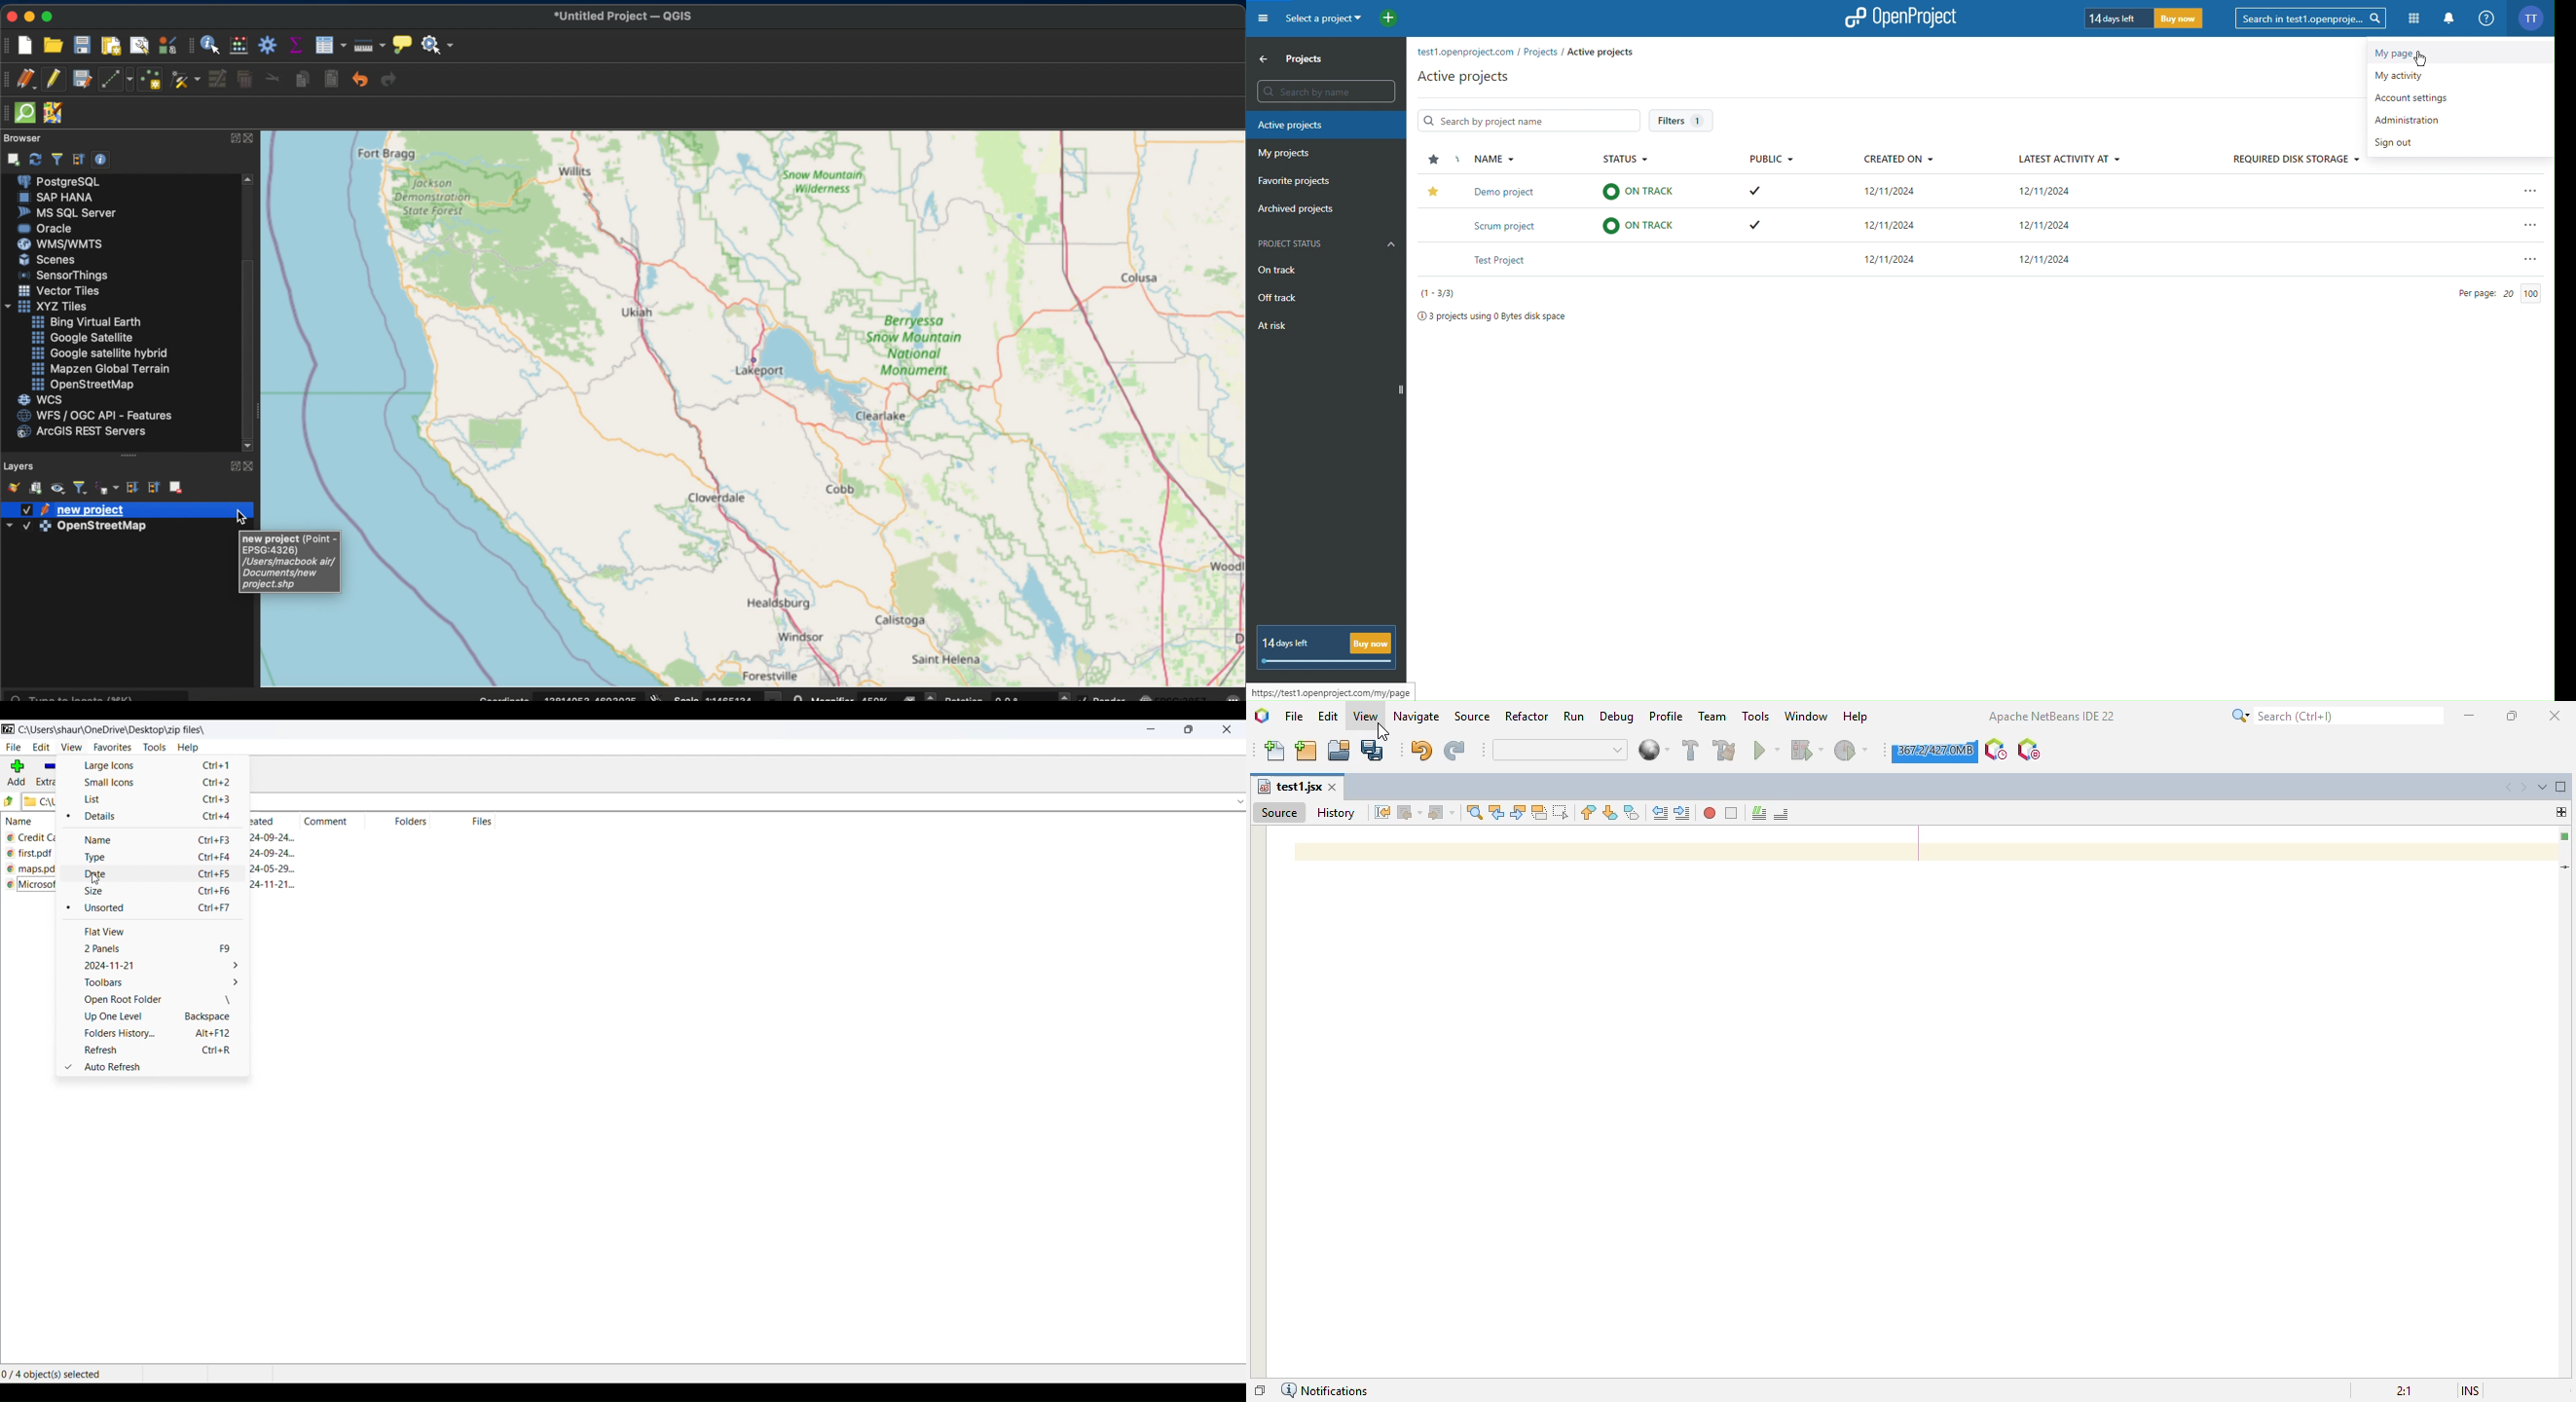 Image resolution: width=2576 pixels, height=1428 pixels. I want to click on window, so click(1806, 715).